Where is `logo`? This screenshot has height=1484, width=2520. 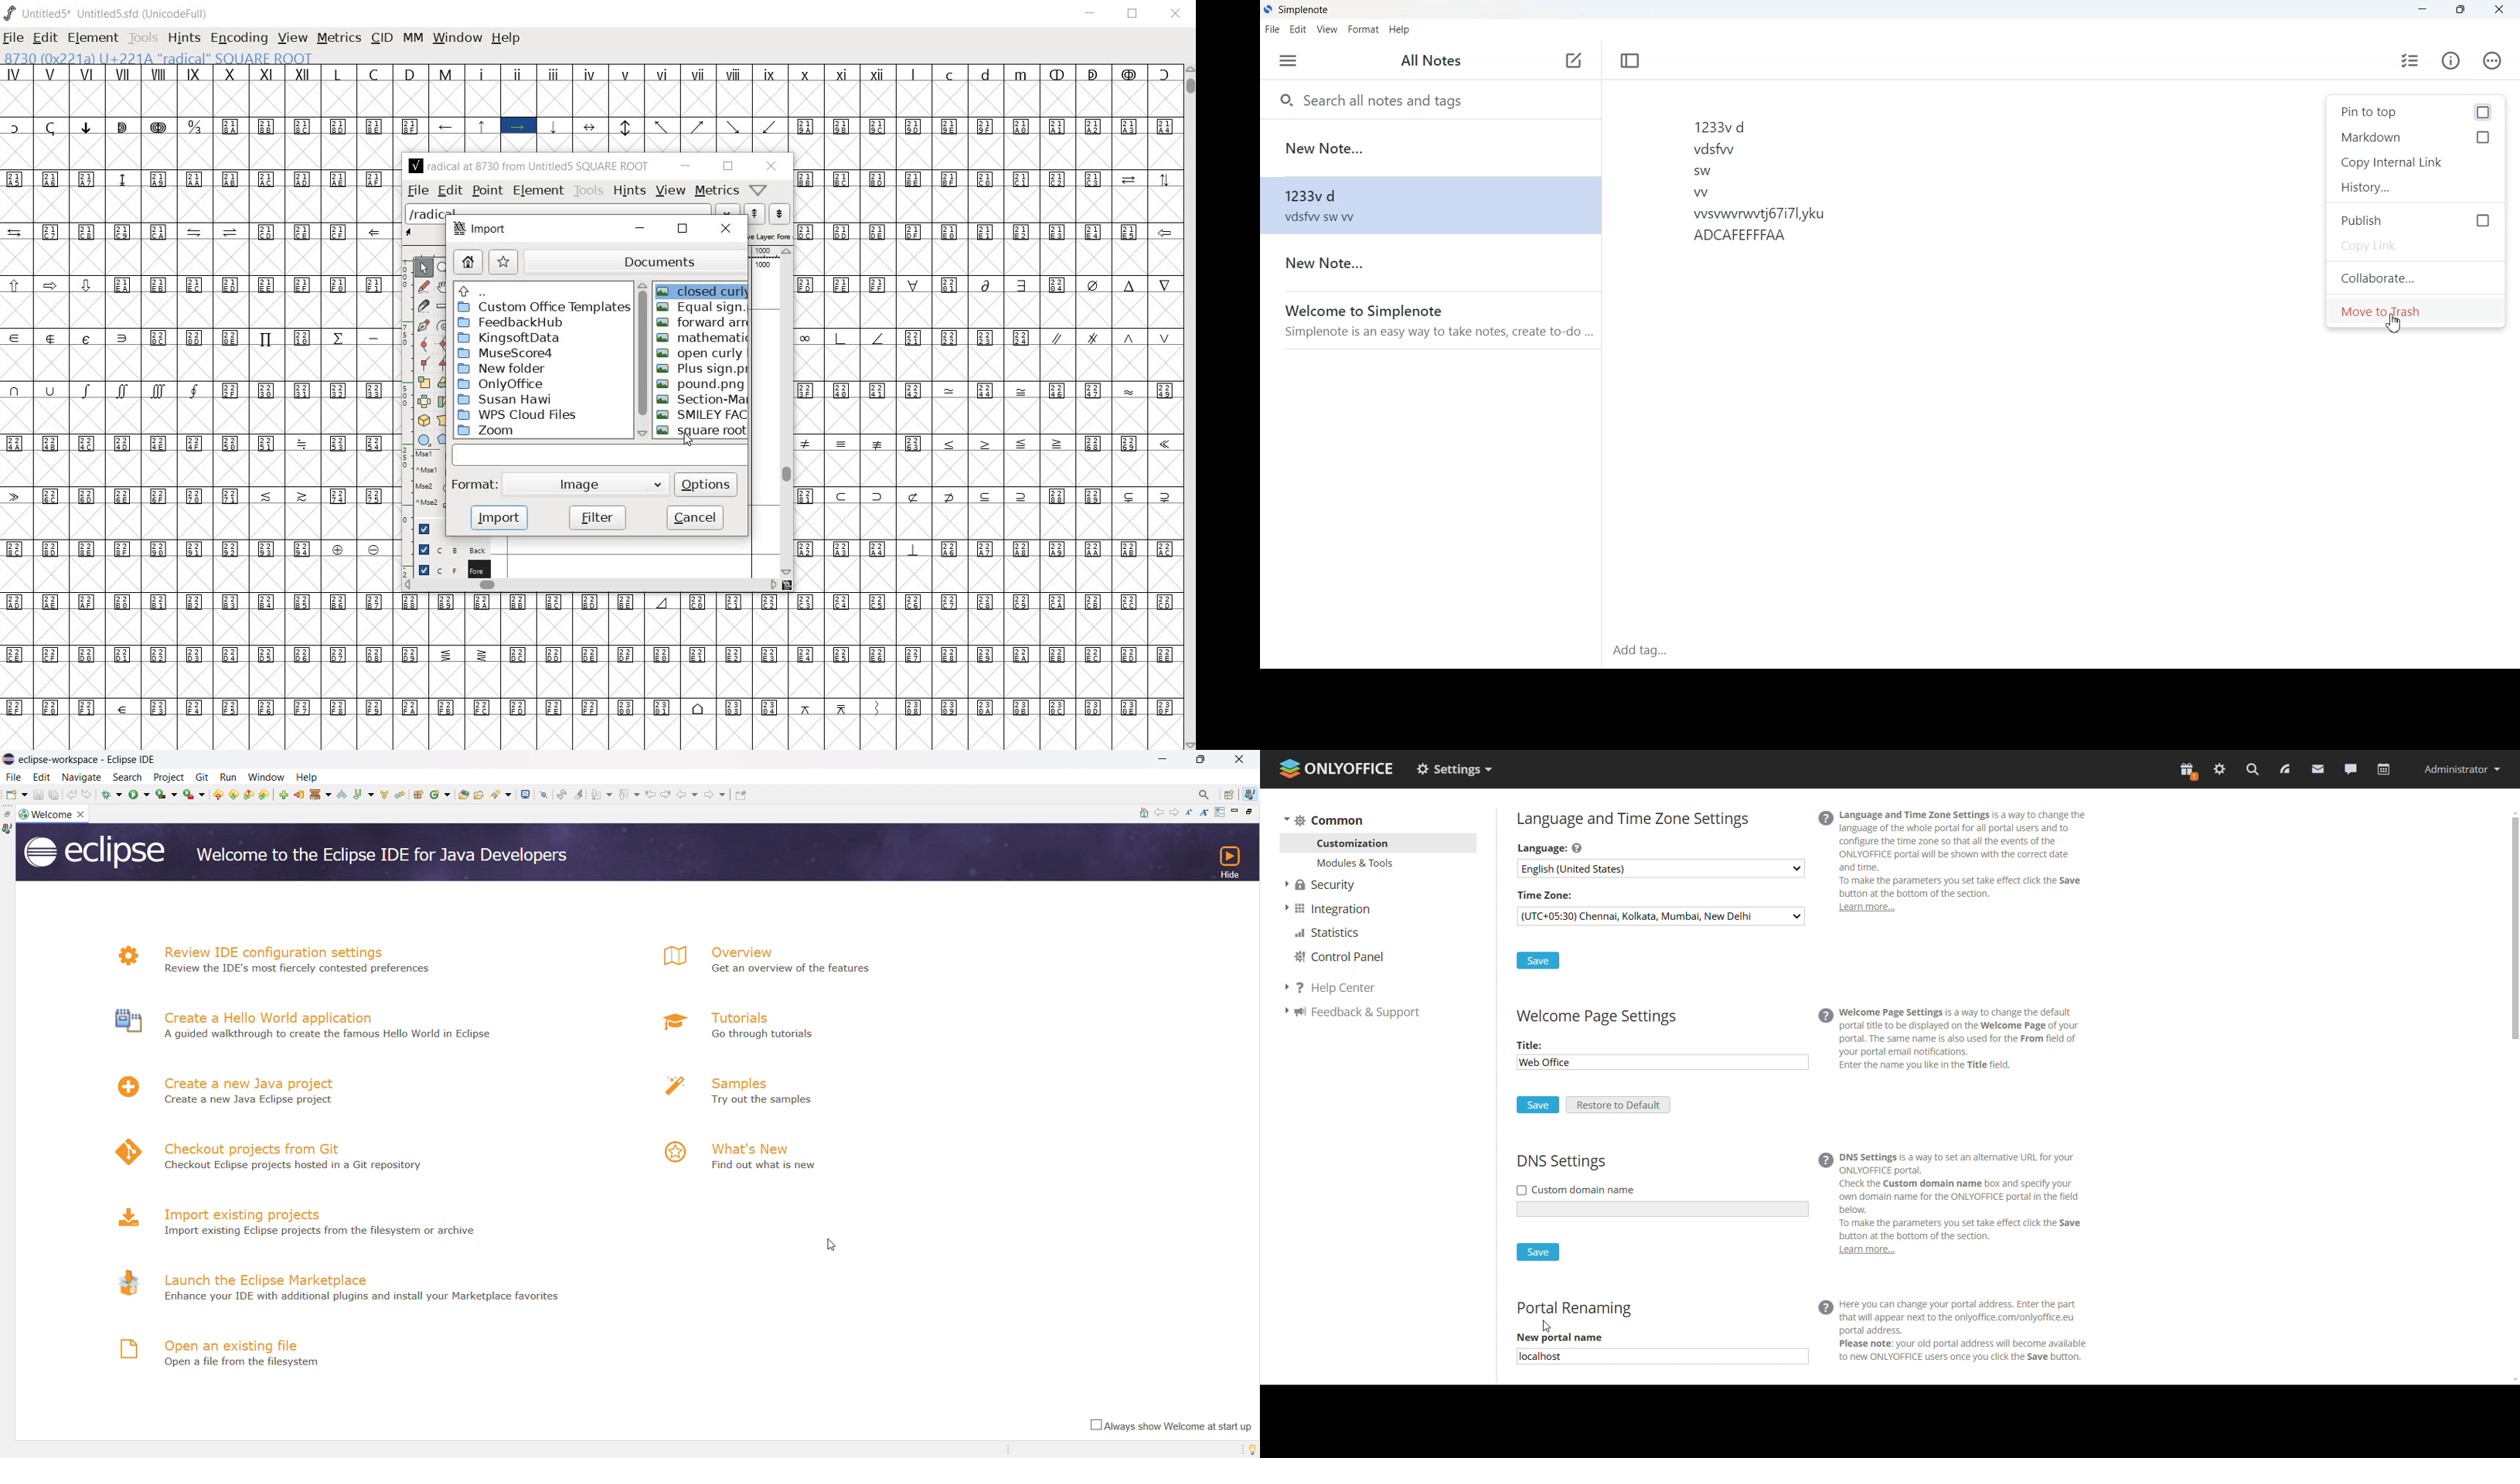
logo is located at coordinates (672, 1152).